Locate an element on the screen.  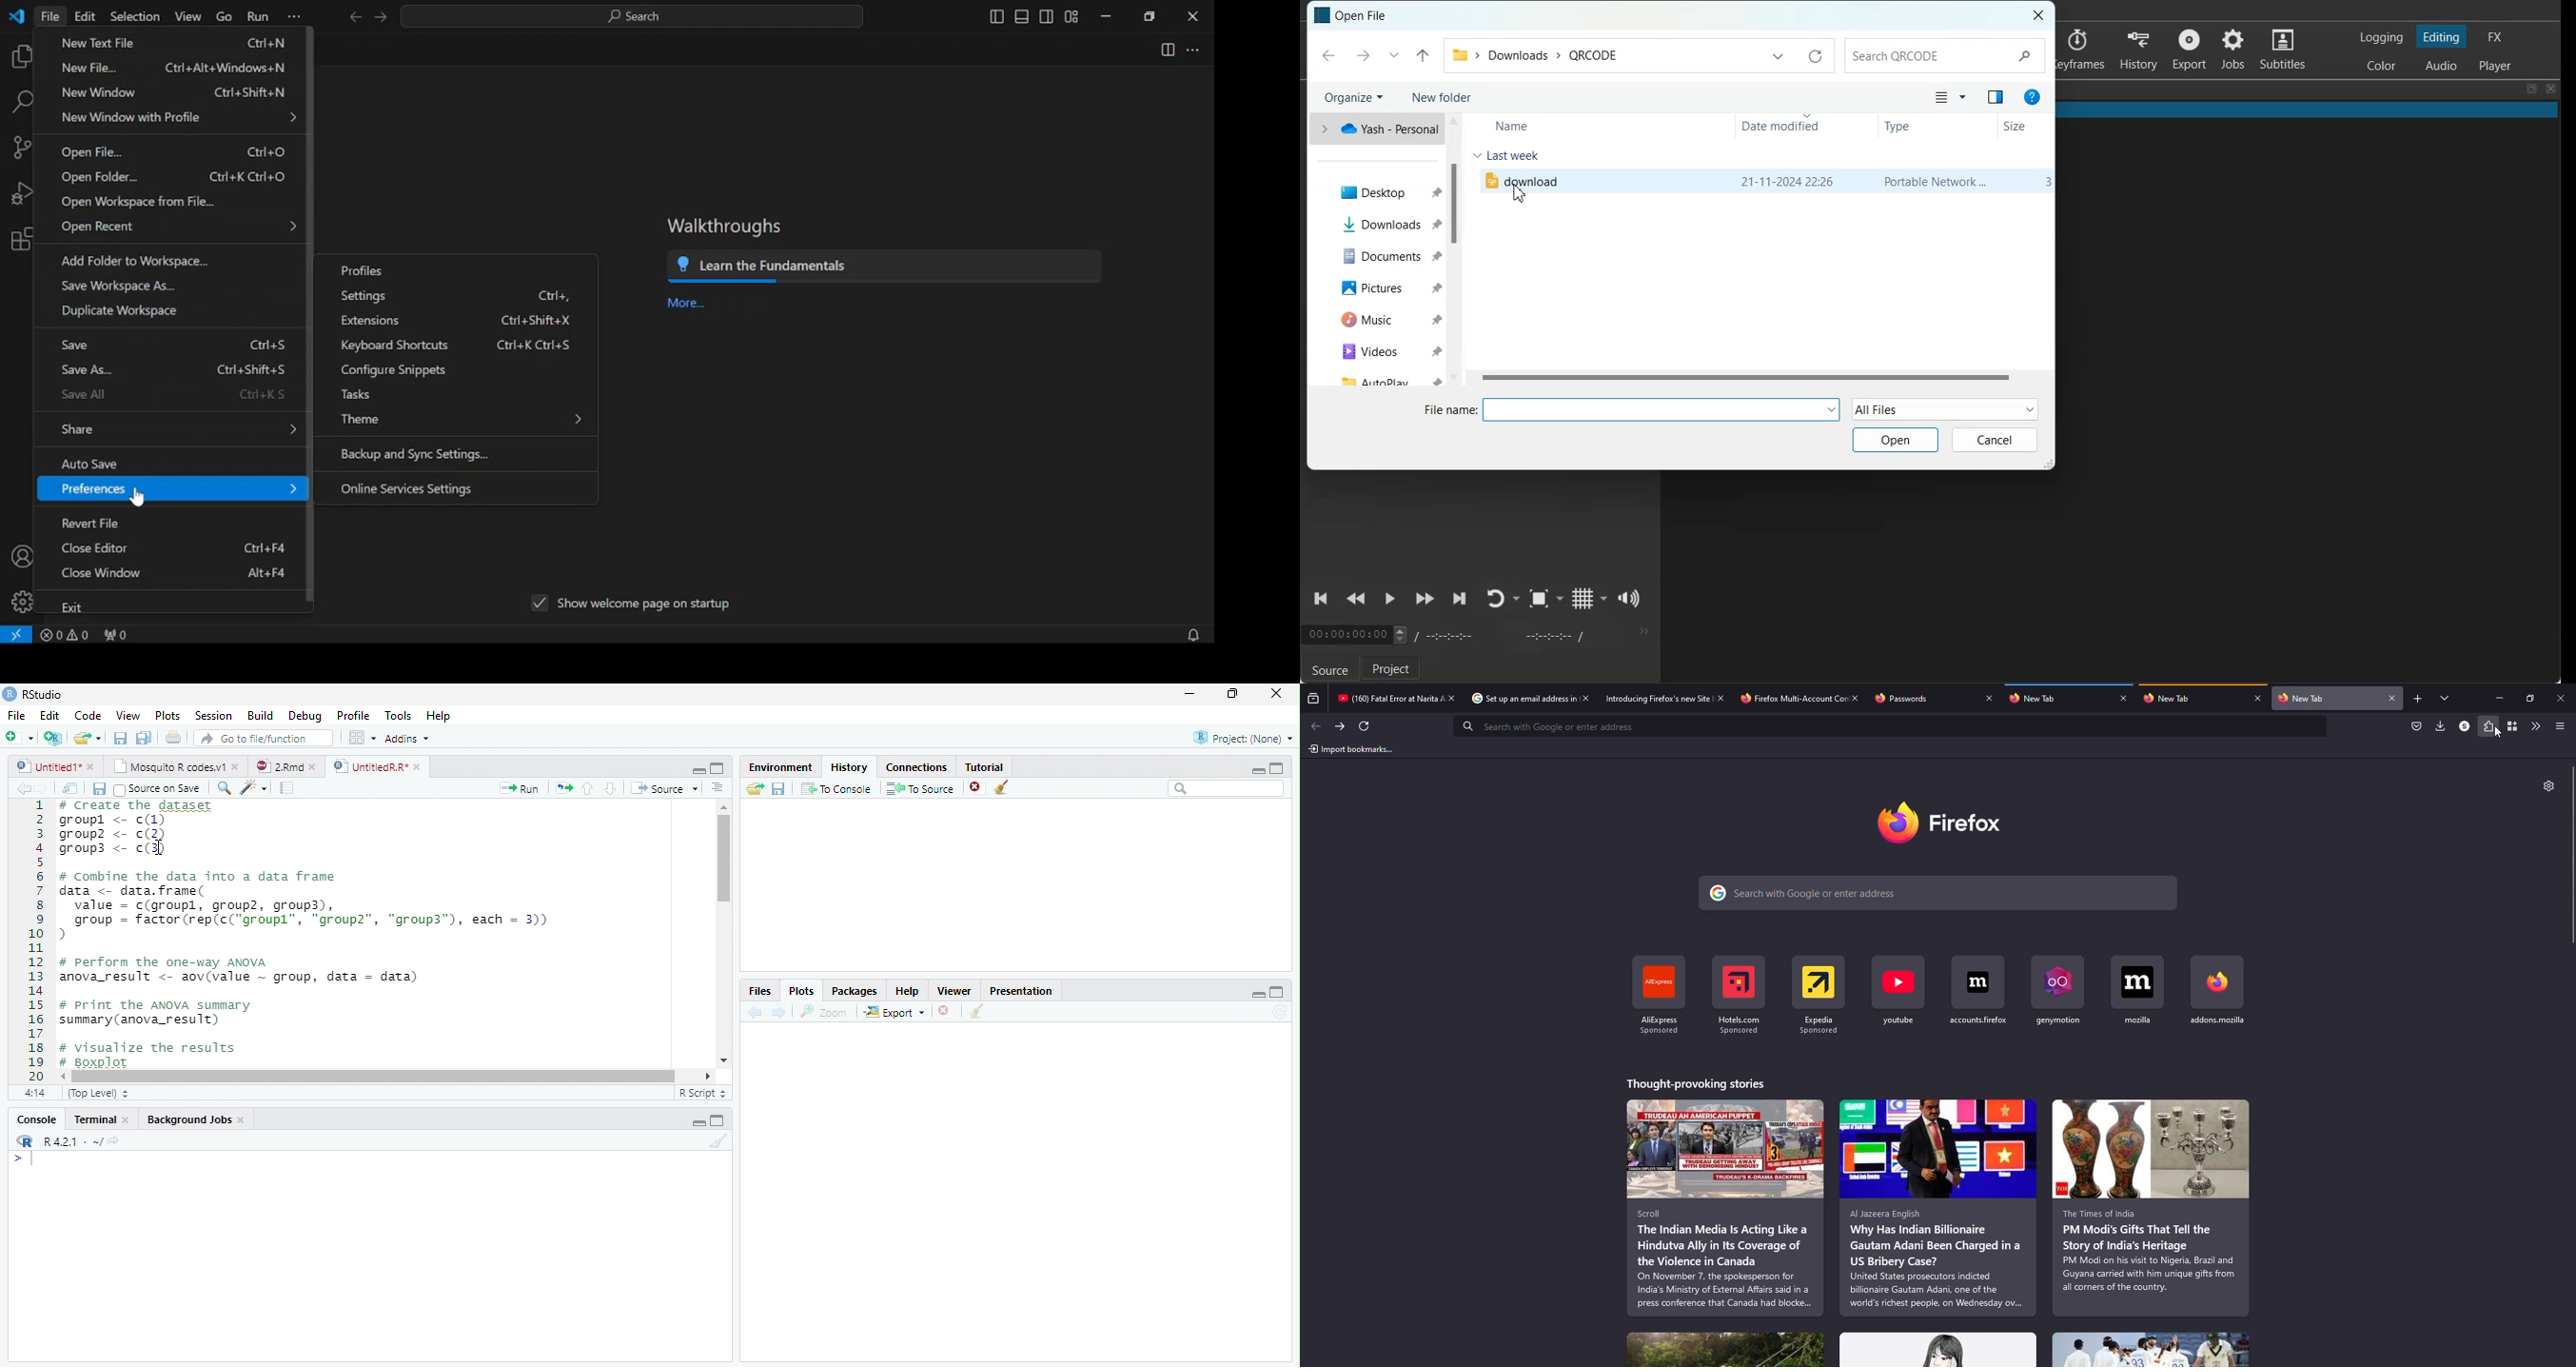
Scrollbar is located at coordinates (388, 1075).